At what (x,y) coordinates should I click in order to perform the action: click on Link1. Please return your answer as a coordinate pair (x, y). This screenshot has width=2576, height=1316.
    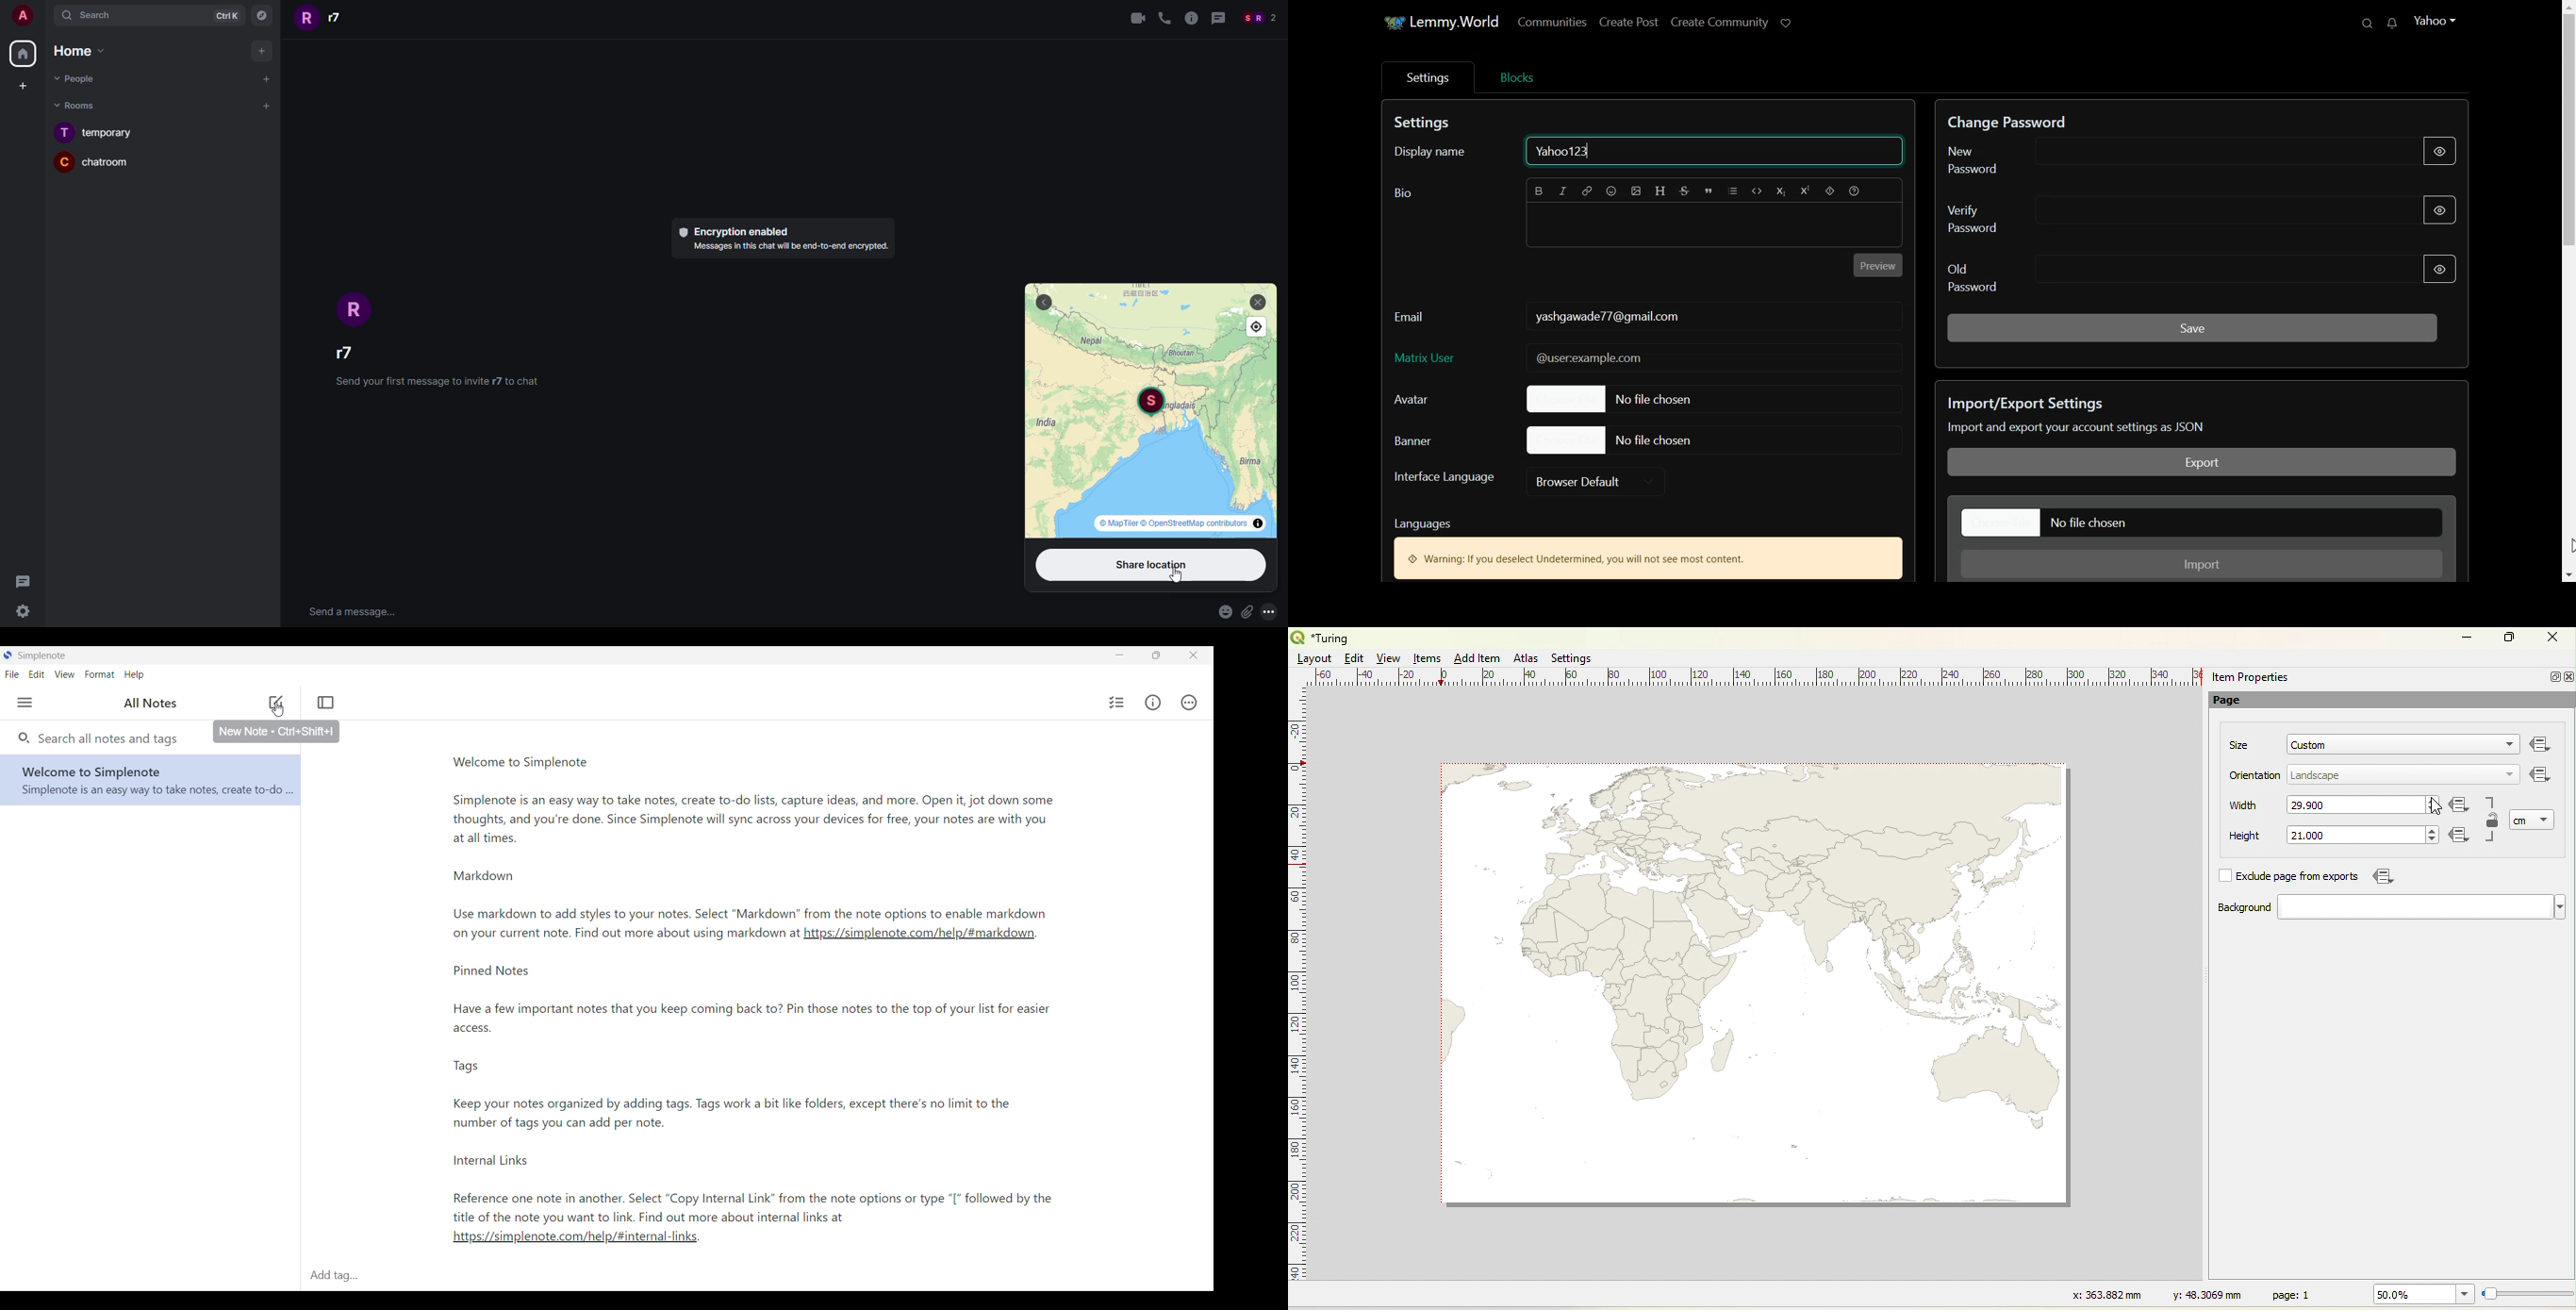
    Looking at the image, I should click on (929, 935).